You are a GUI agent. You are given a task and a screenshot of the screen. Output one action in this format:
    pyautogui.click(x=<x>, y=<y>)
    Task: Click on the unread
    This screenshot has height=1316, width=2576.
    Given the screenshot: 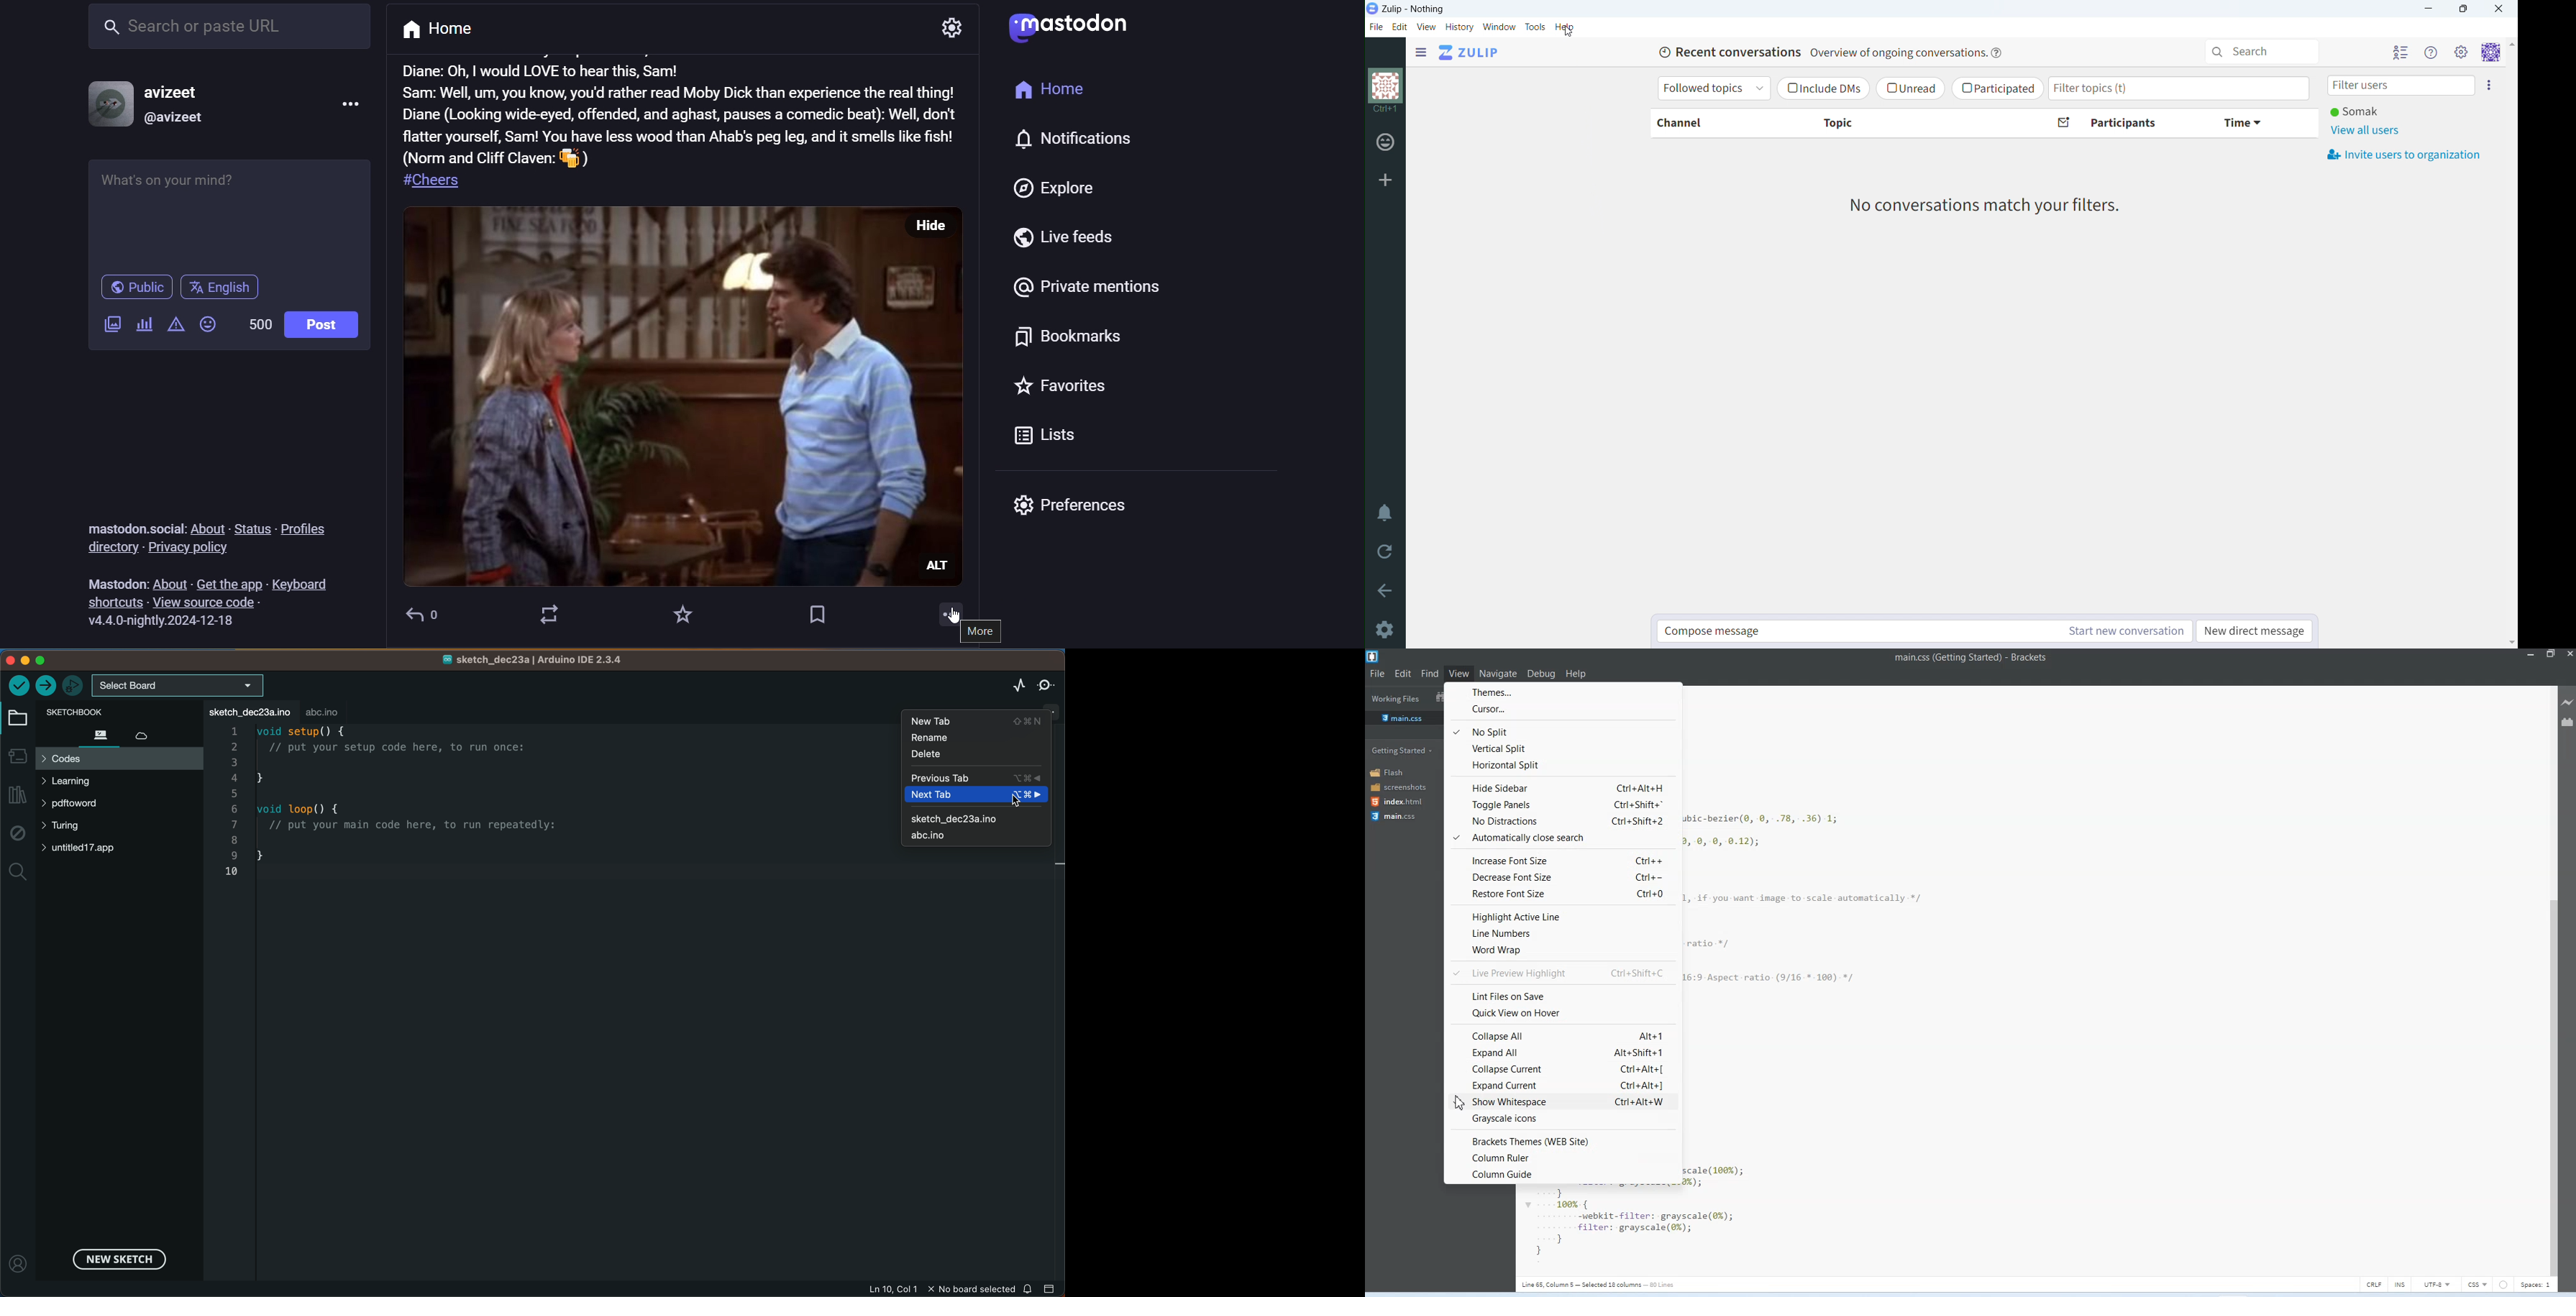 What is the action you would take?
    pyautogui.click(x=1909, y=88)
    